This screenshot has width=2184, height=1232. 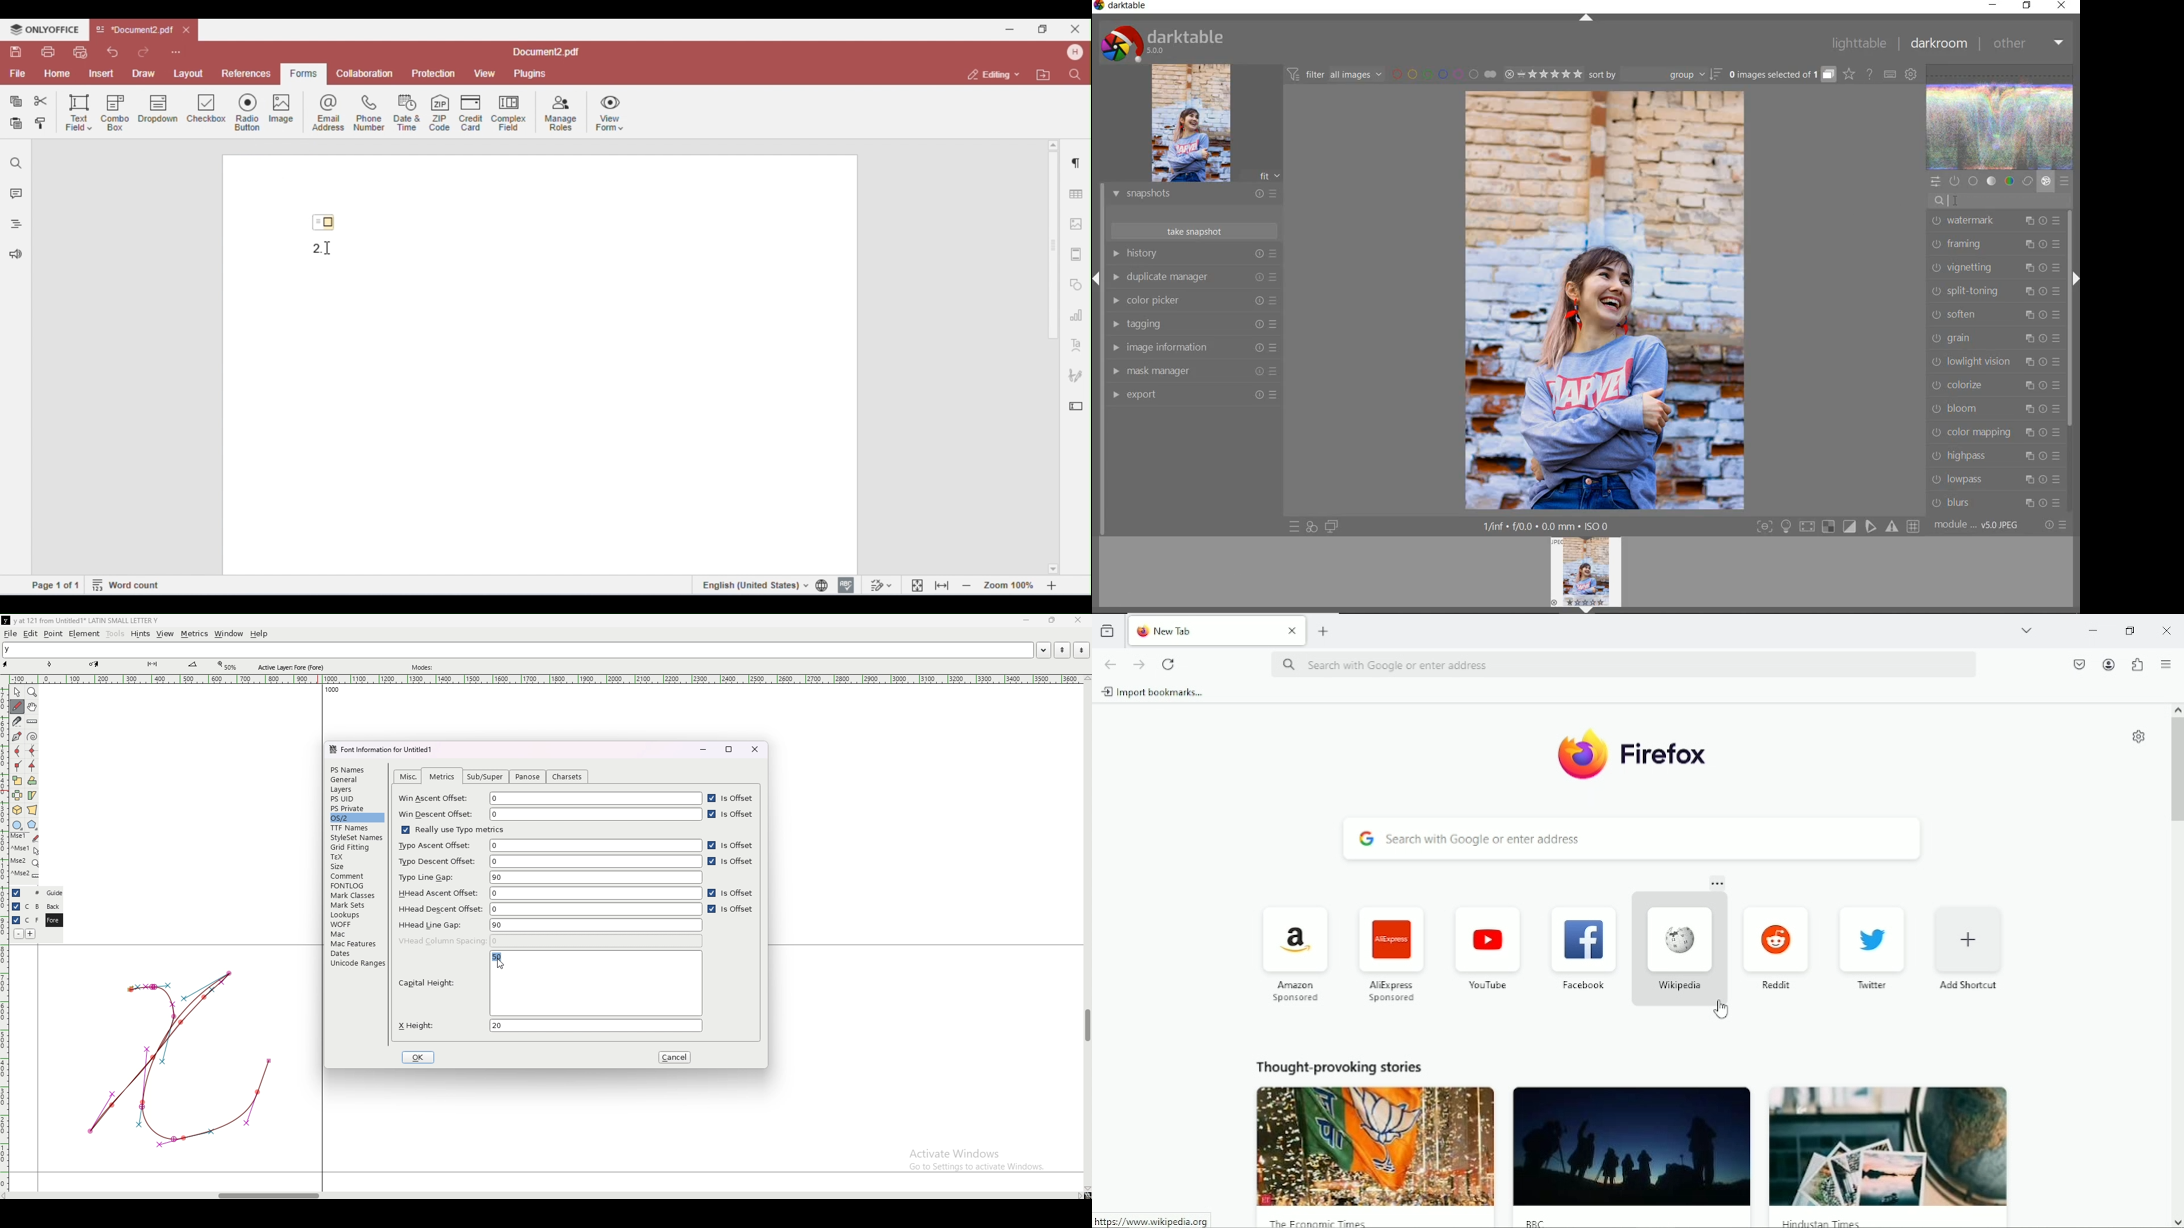 I want to click on hide layer, so click(x=16, y=893).